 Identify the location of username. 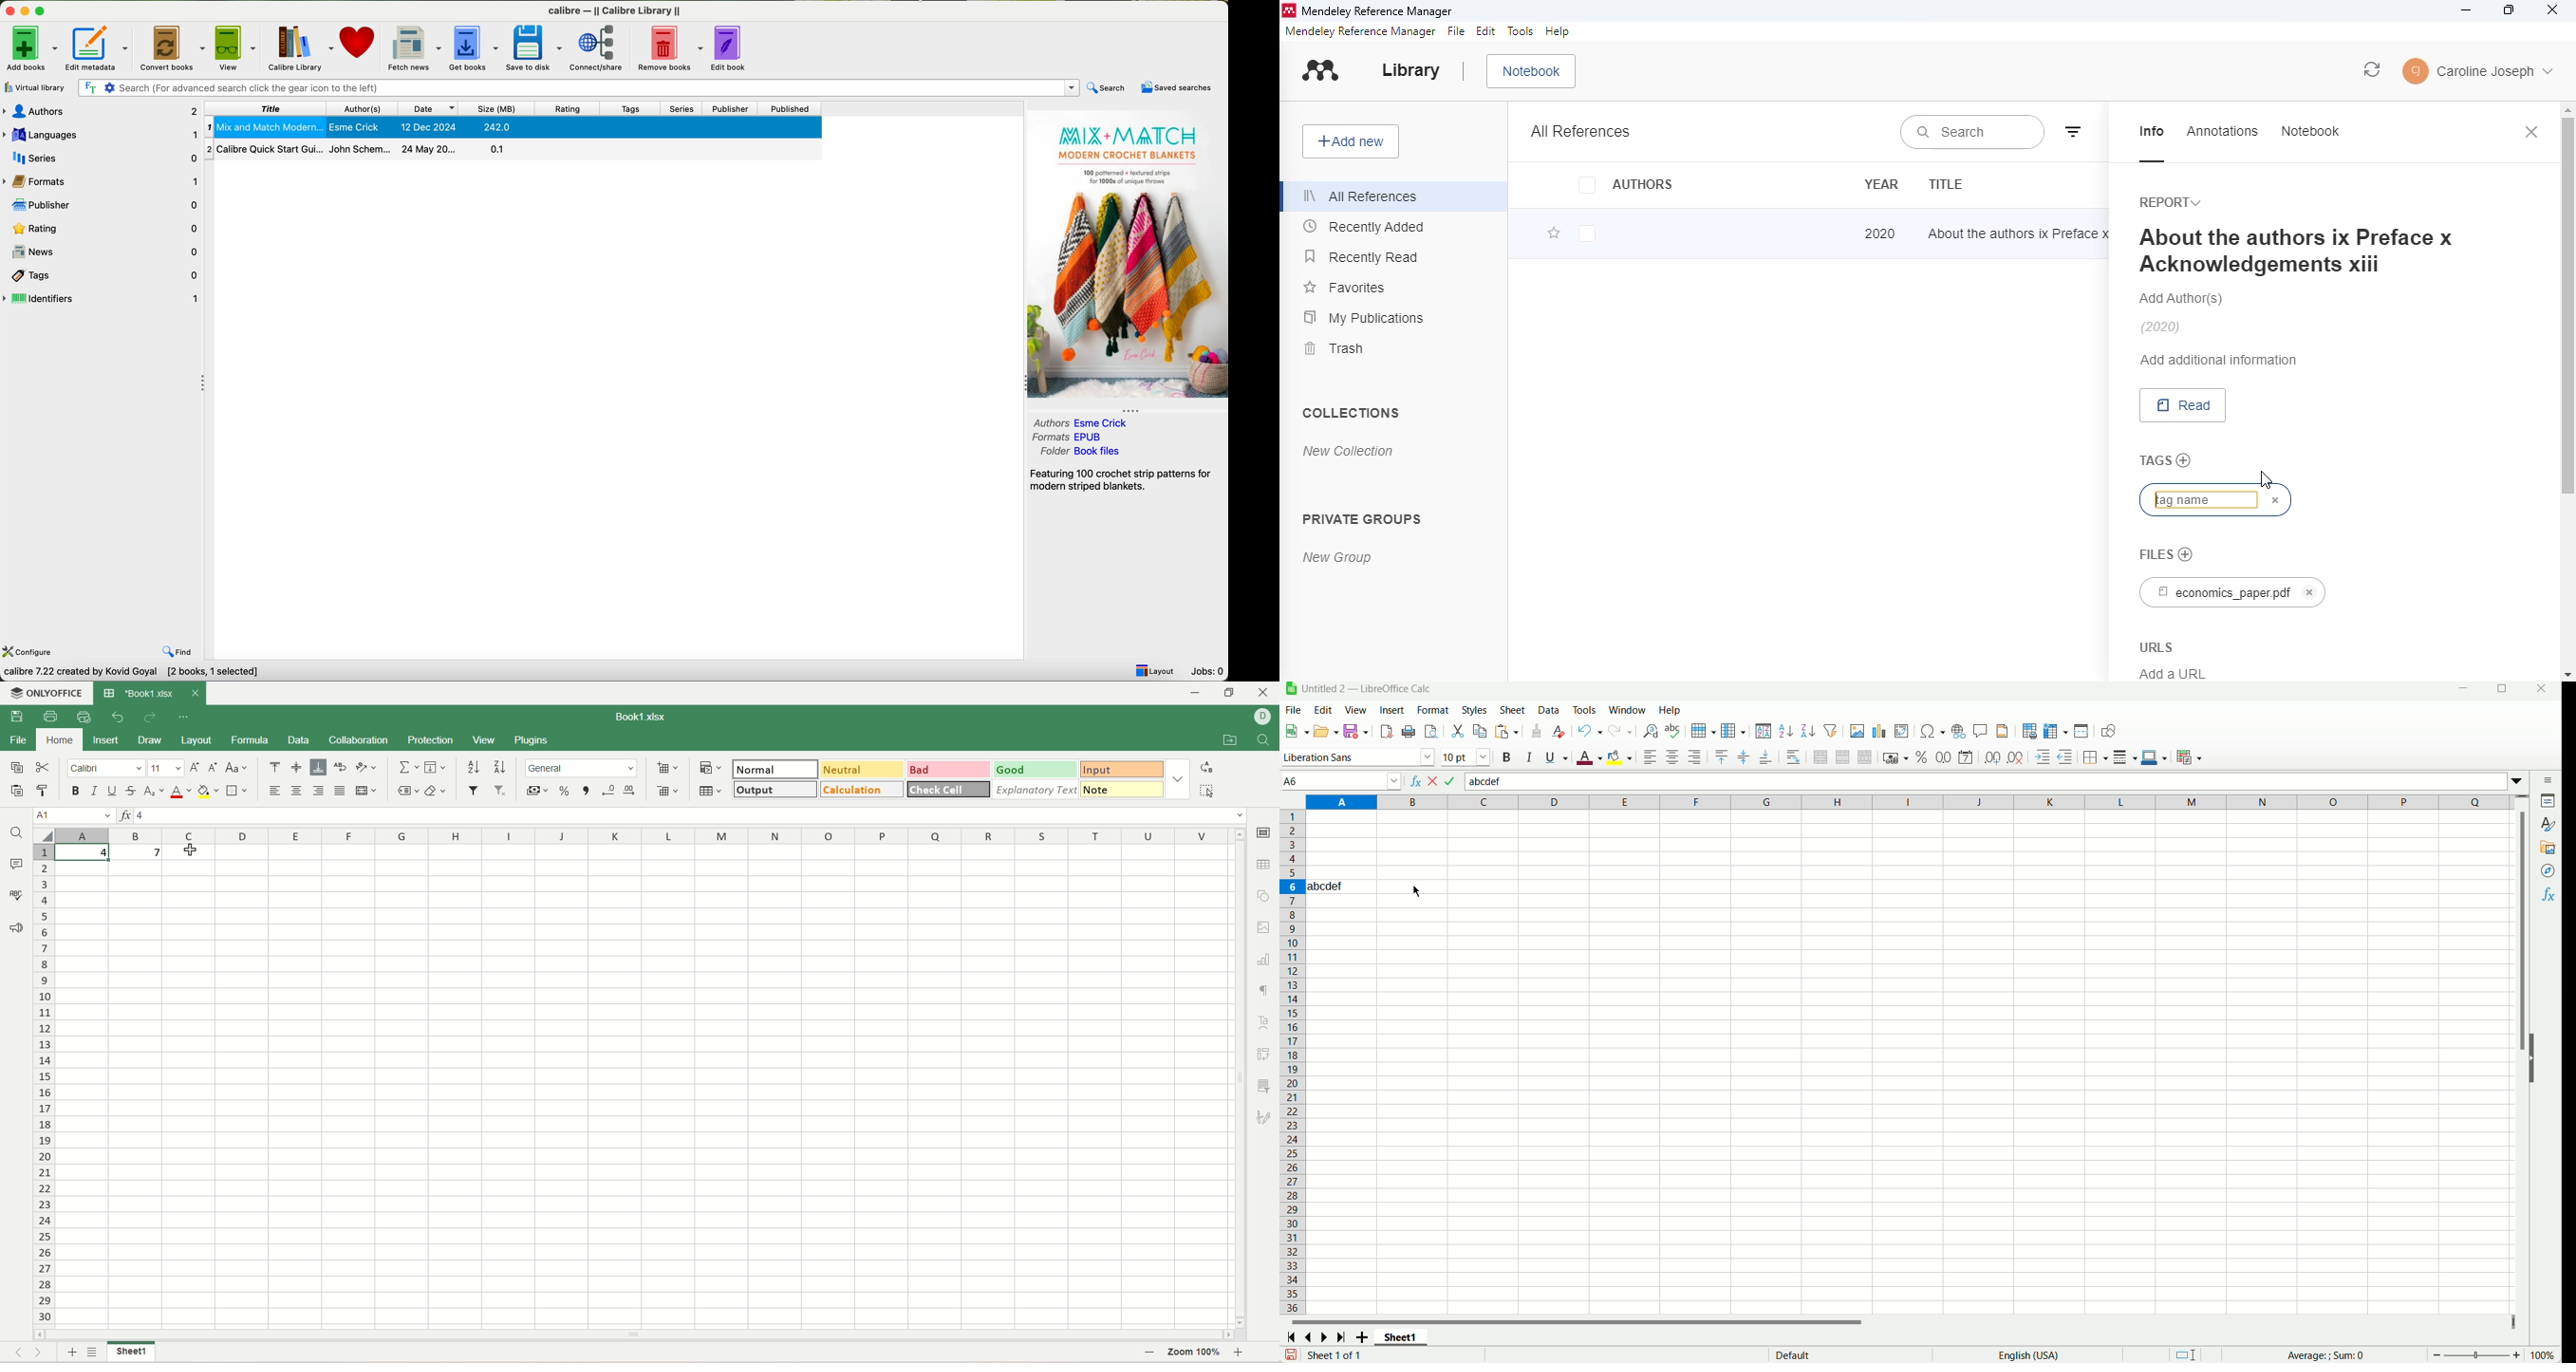
(1264, 718).